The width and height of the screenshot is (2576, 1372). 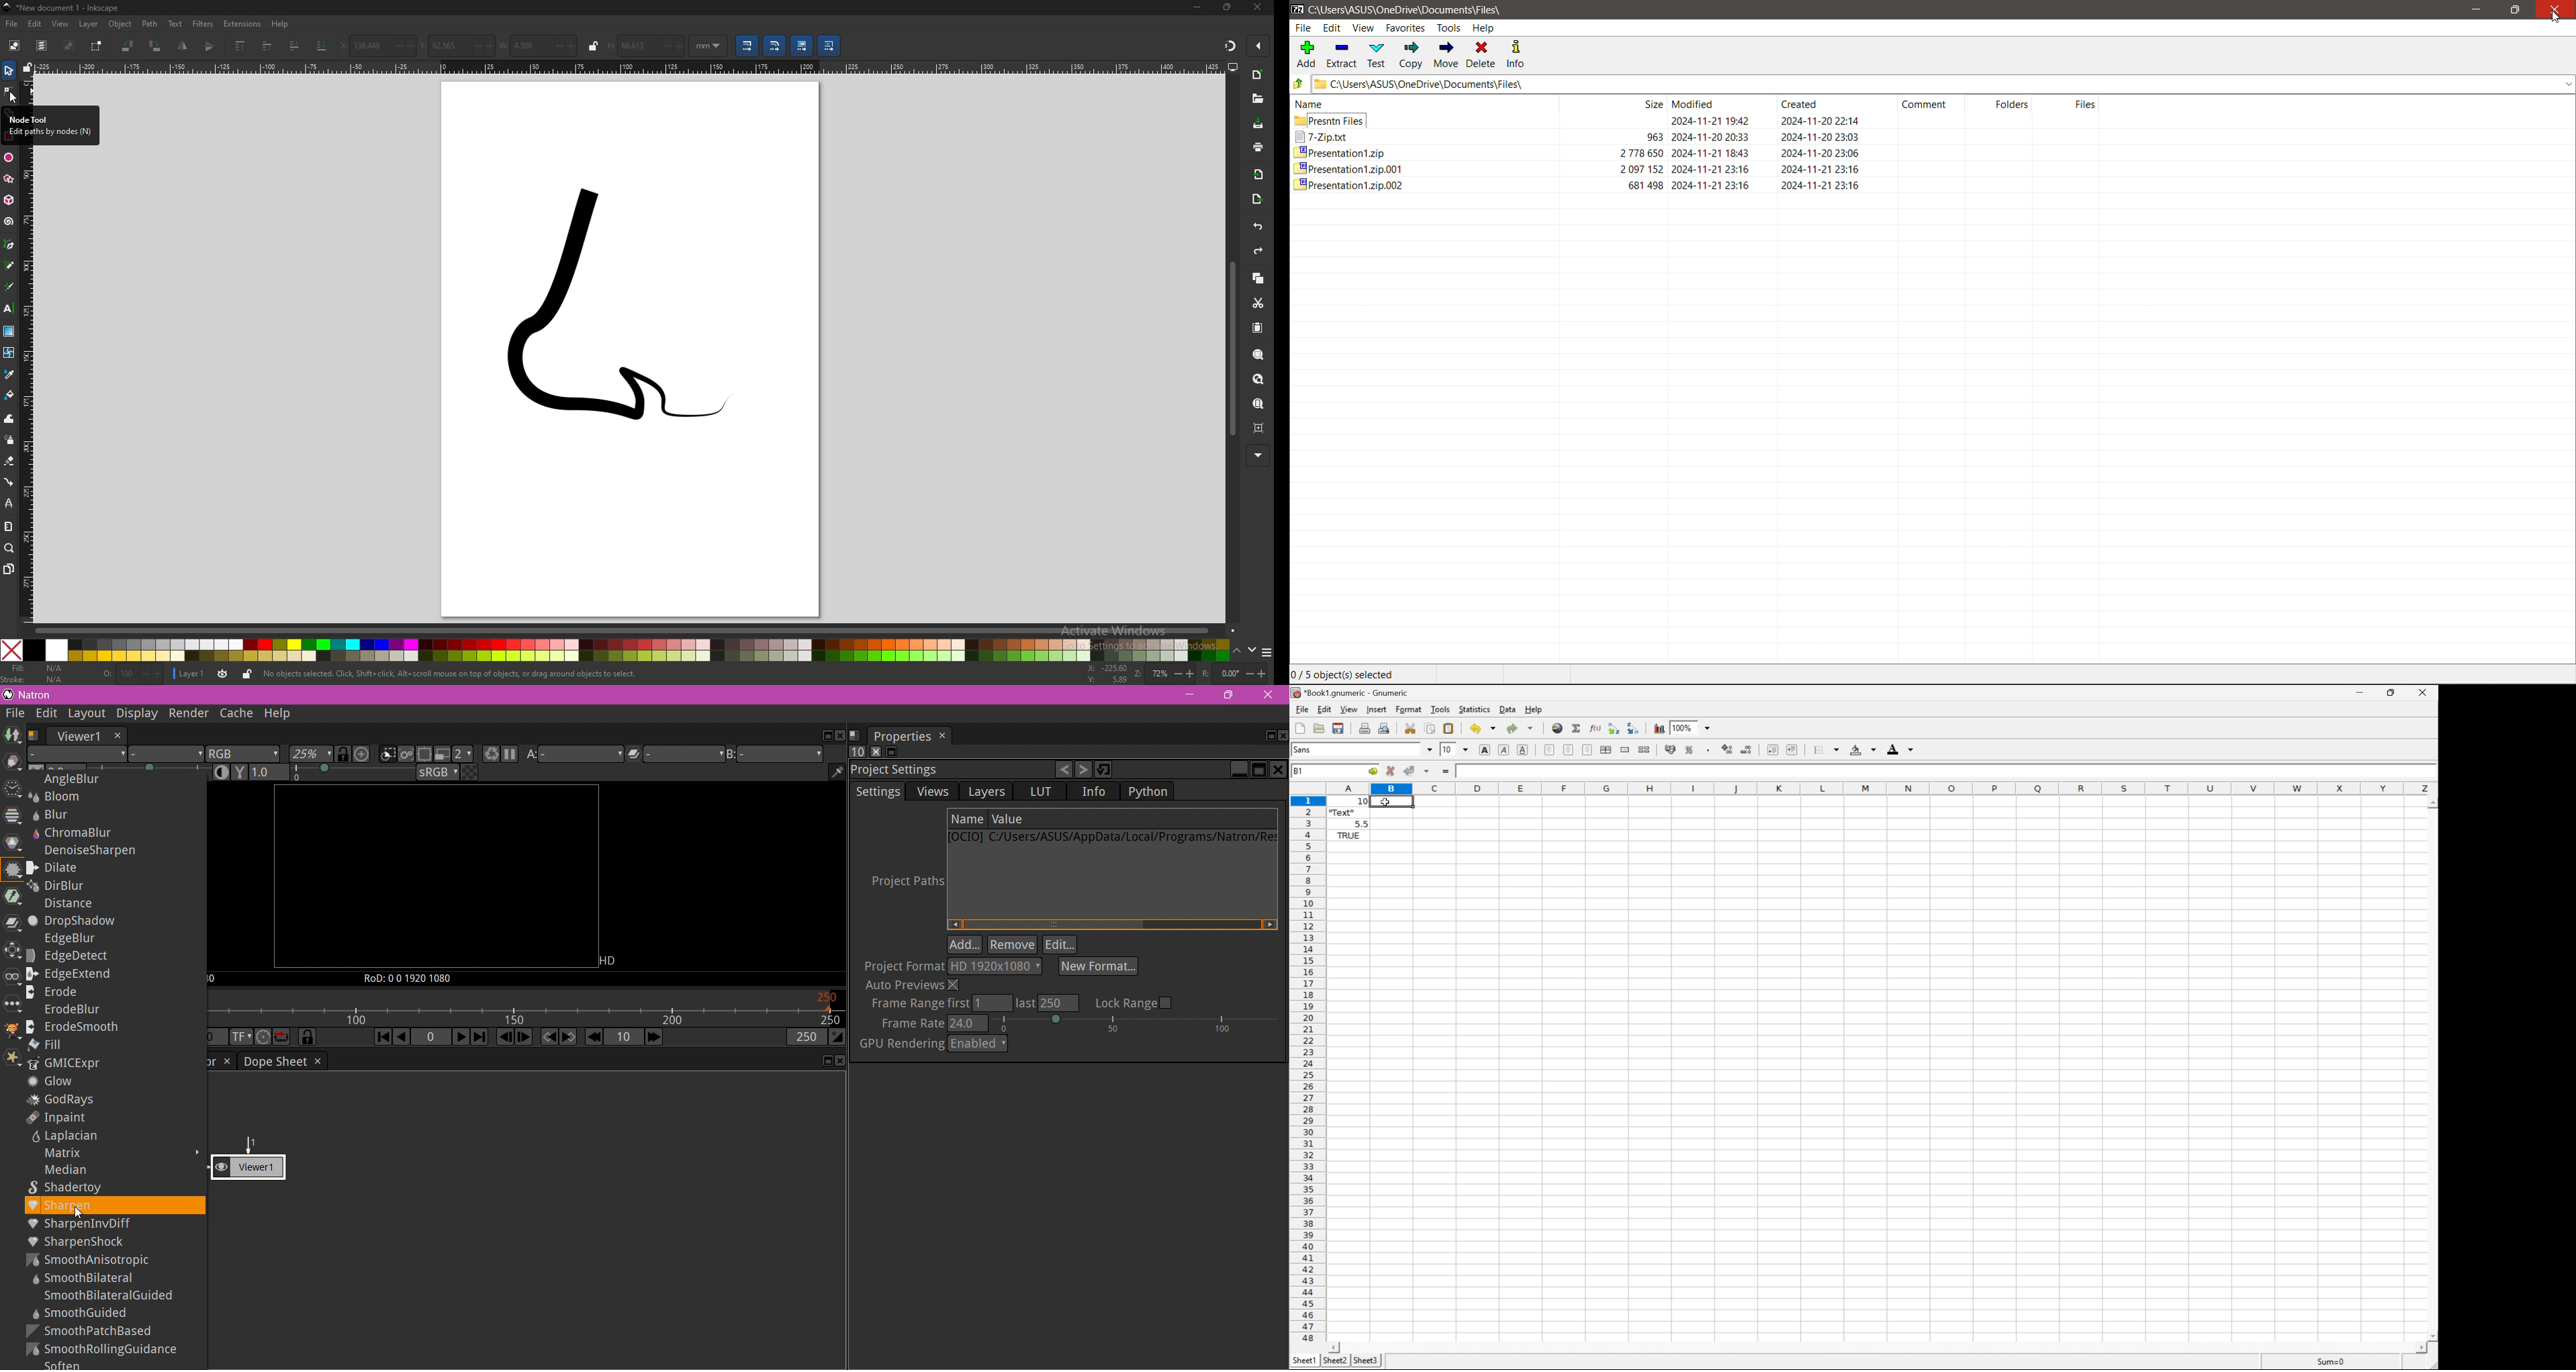 I want to click on down, so click(x=1252, y=650).